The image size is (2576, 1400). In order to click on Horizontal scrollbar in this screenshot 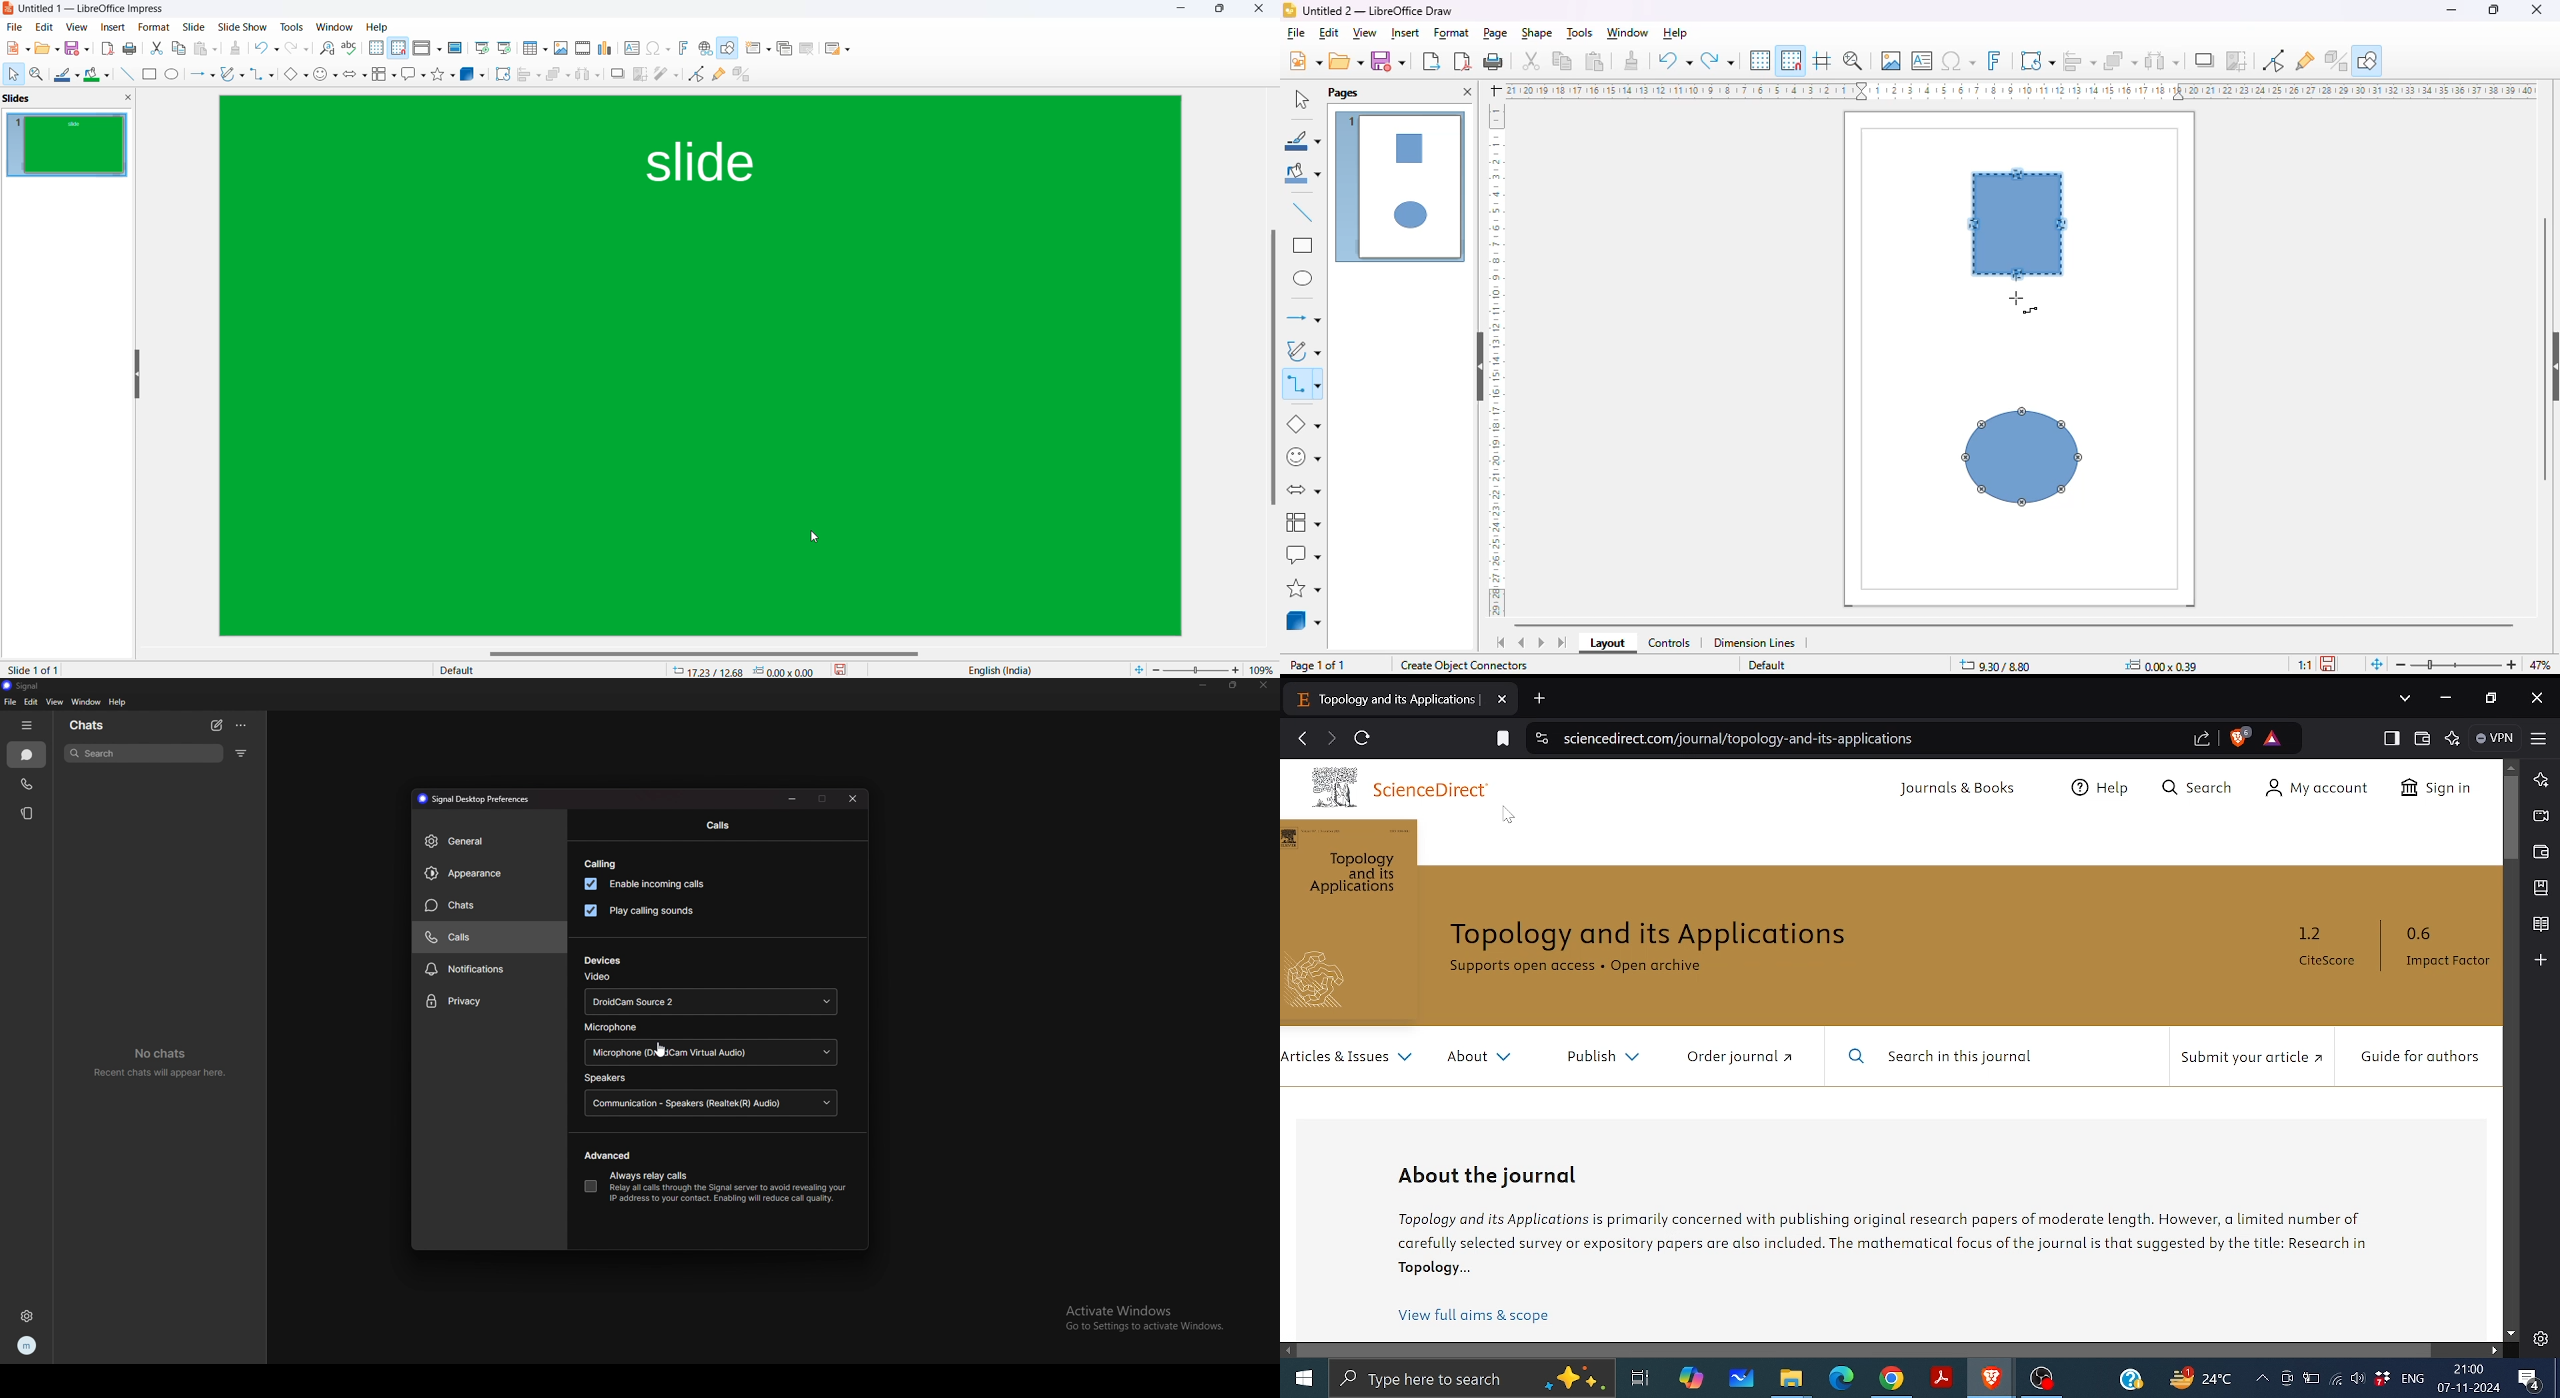, I will do `click(1865, 1350)`.